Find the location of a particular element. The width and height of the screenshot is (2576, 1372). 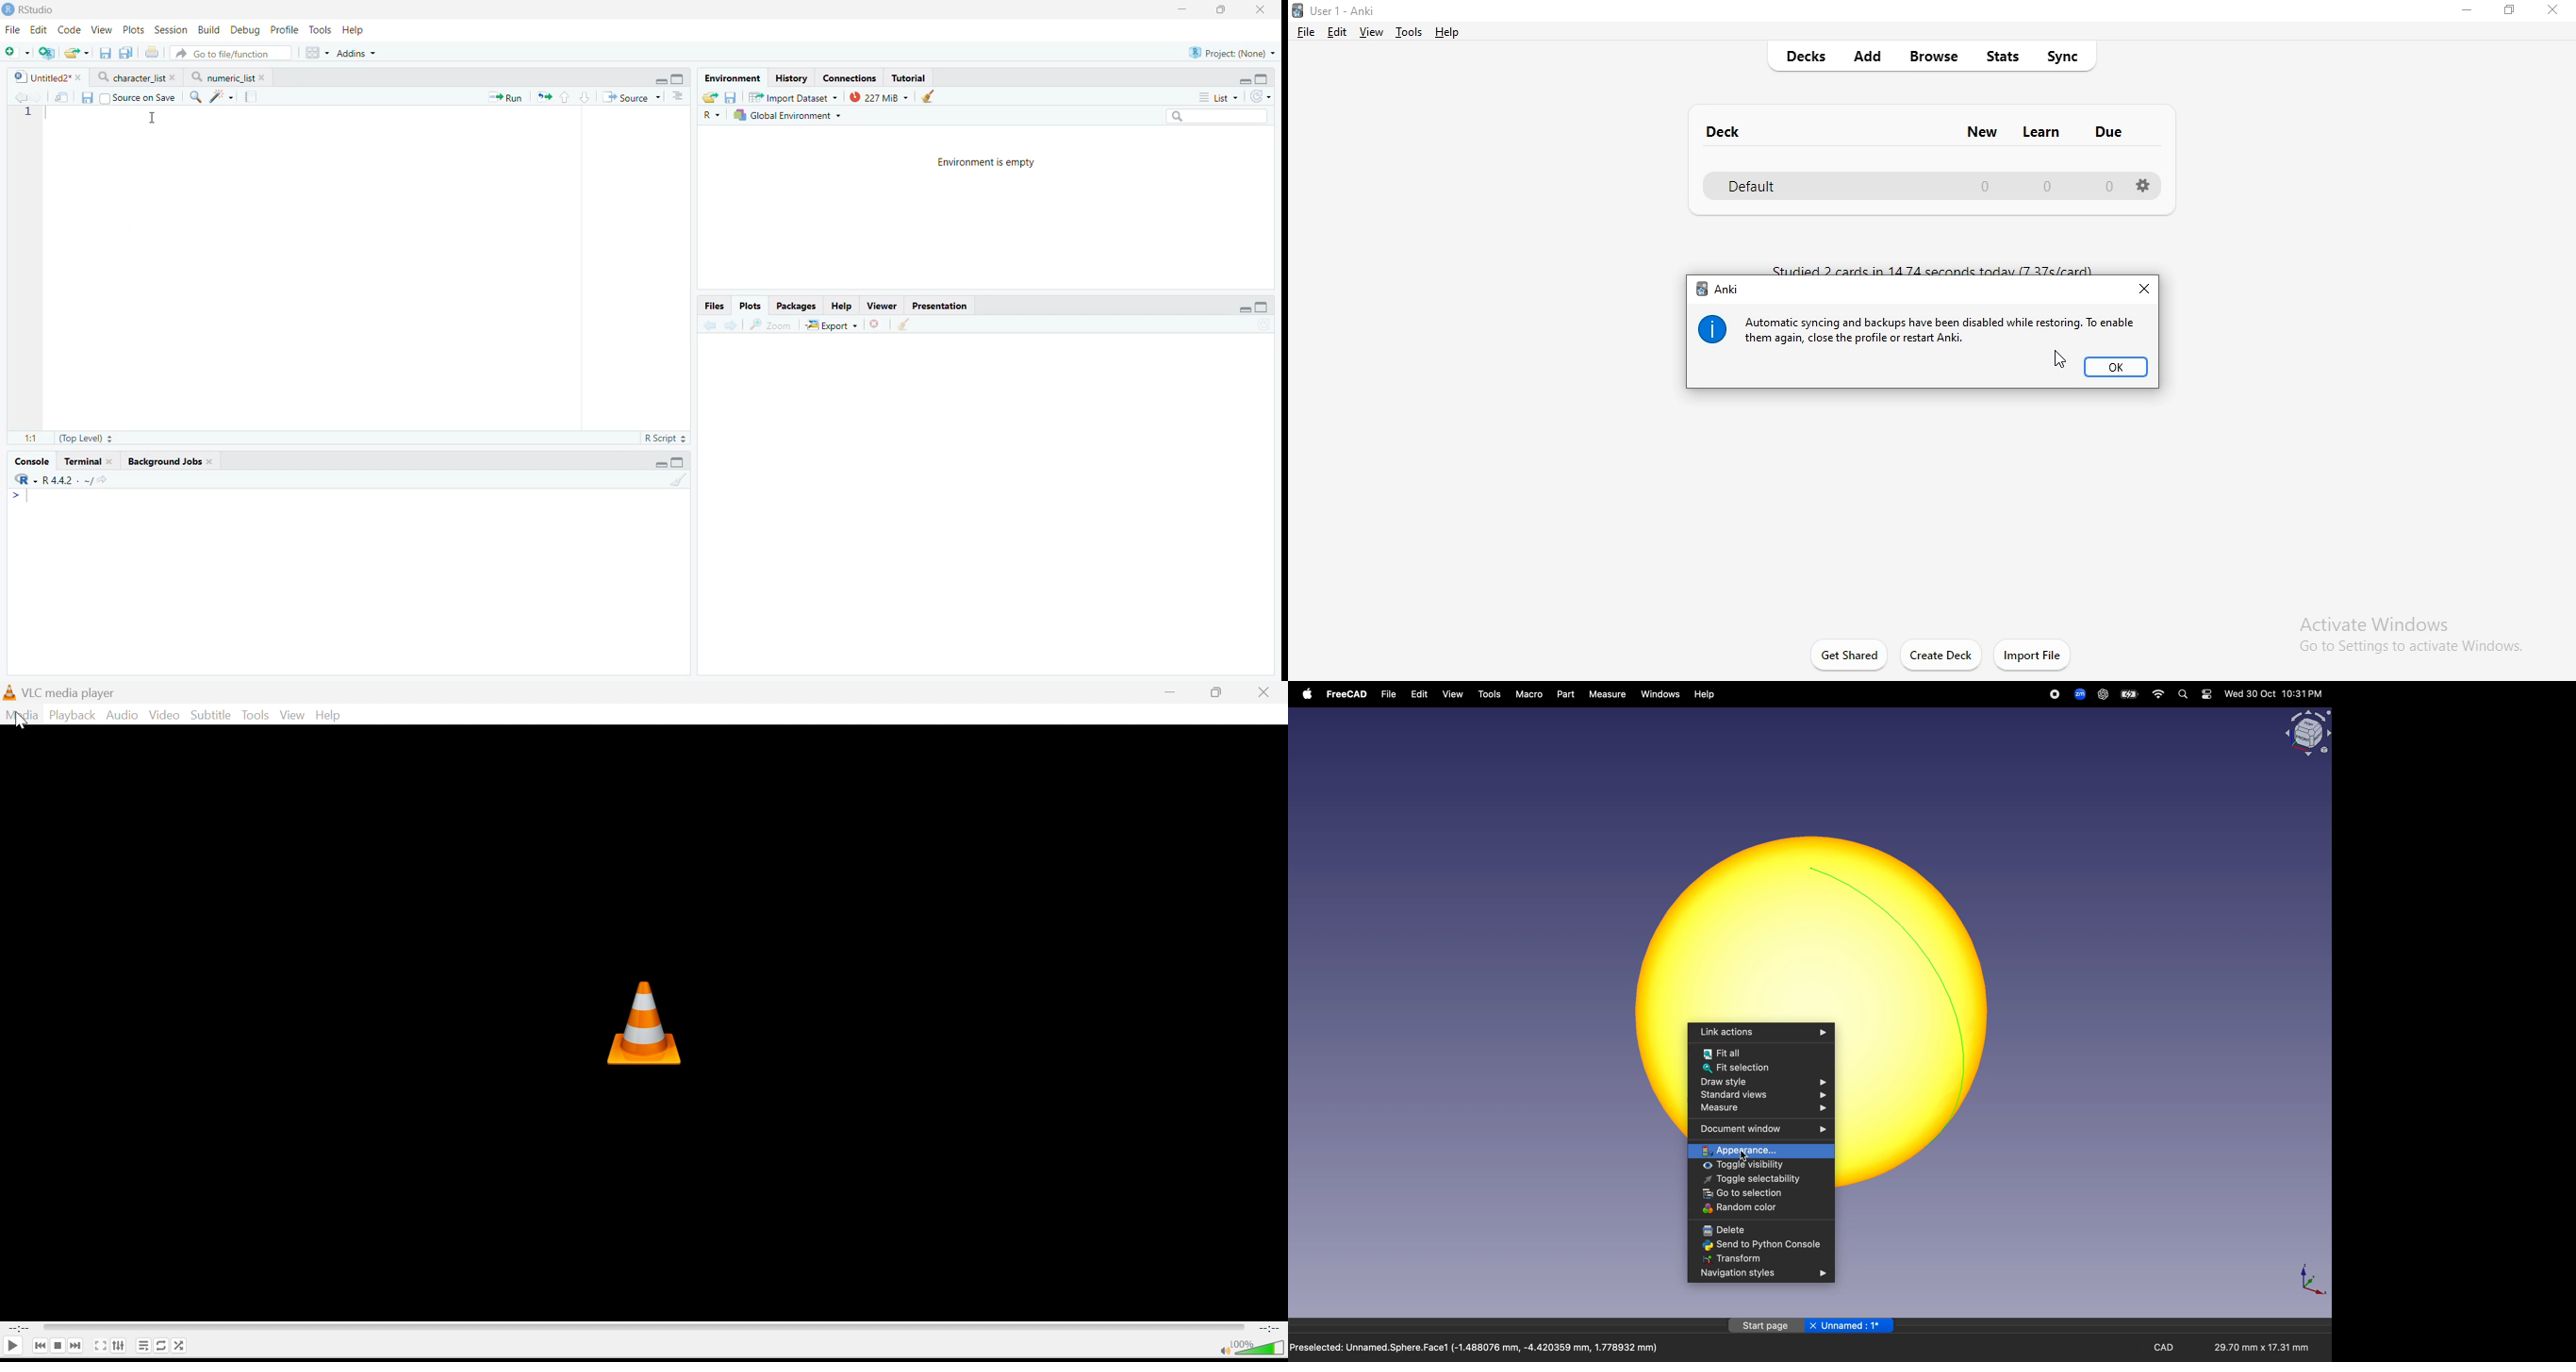

axis is located at coordinates (2311, 1278).